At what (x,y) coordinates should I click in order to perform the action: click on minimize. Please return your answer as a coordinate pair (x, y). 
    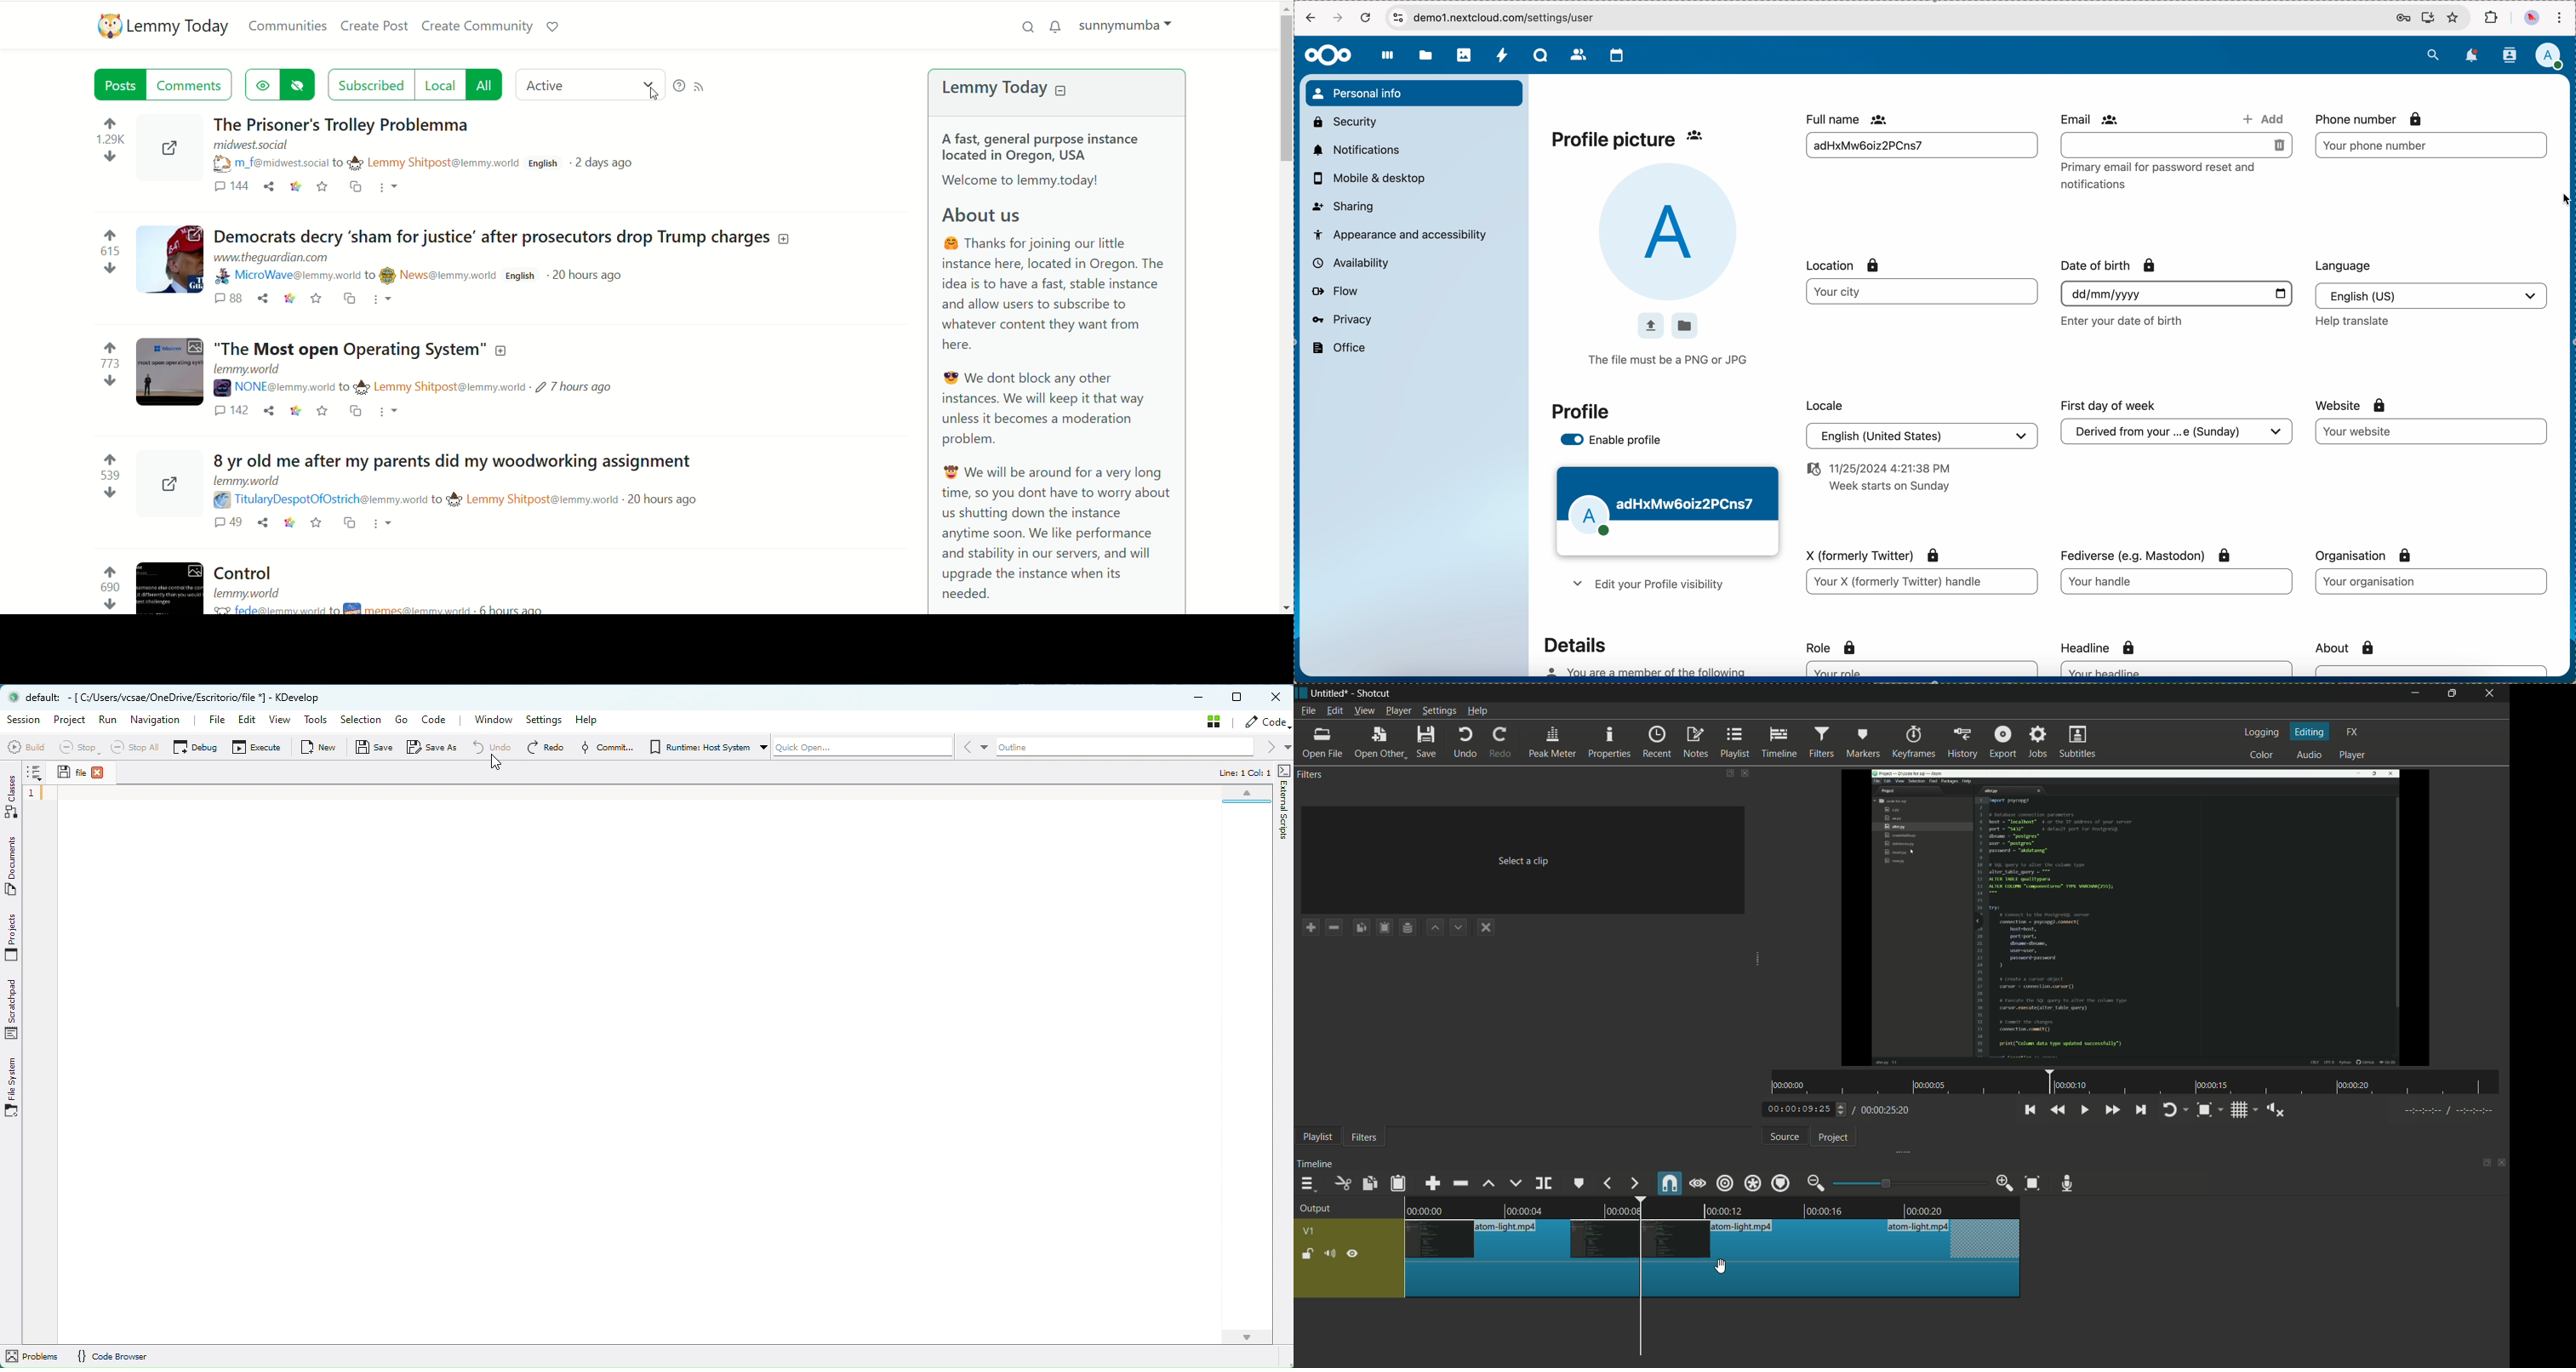
    Looking at the image, I should click on (2414, 694).